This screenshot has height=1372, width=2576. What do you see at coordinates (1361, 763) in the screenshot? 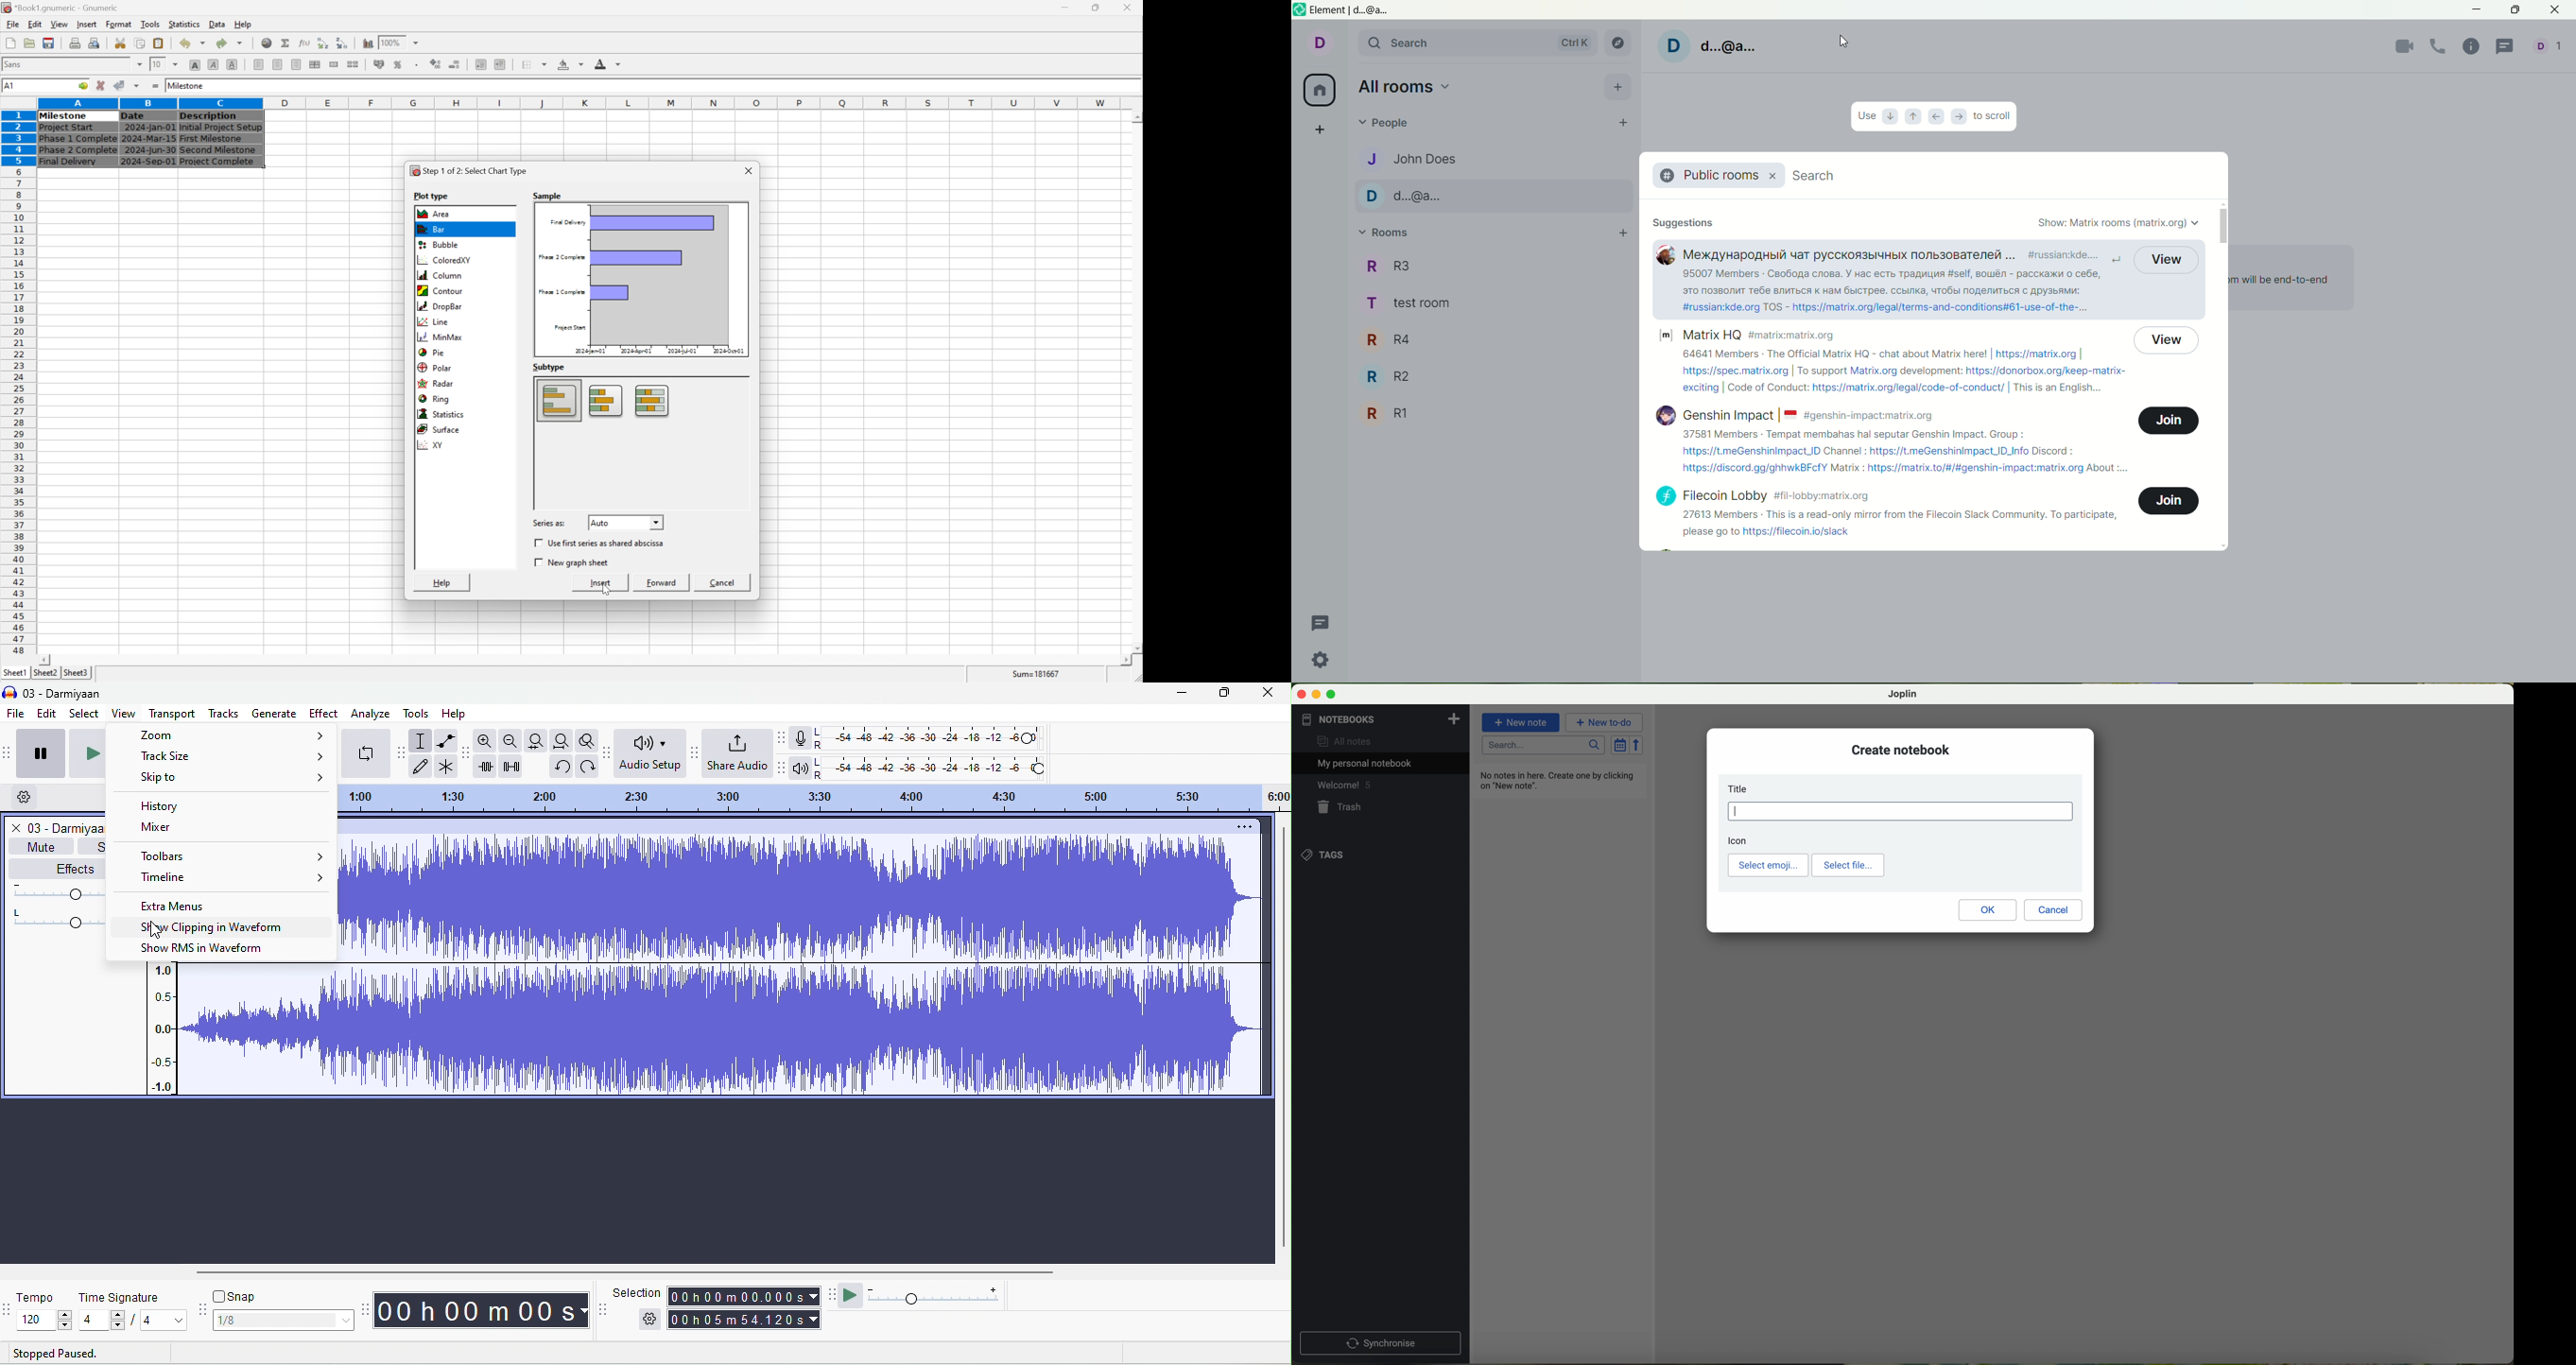
I see `my personal notebook` at bounding box center [1361, 763].